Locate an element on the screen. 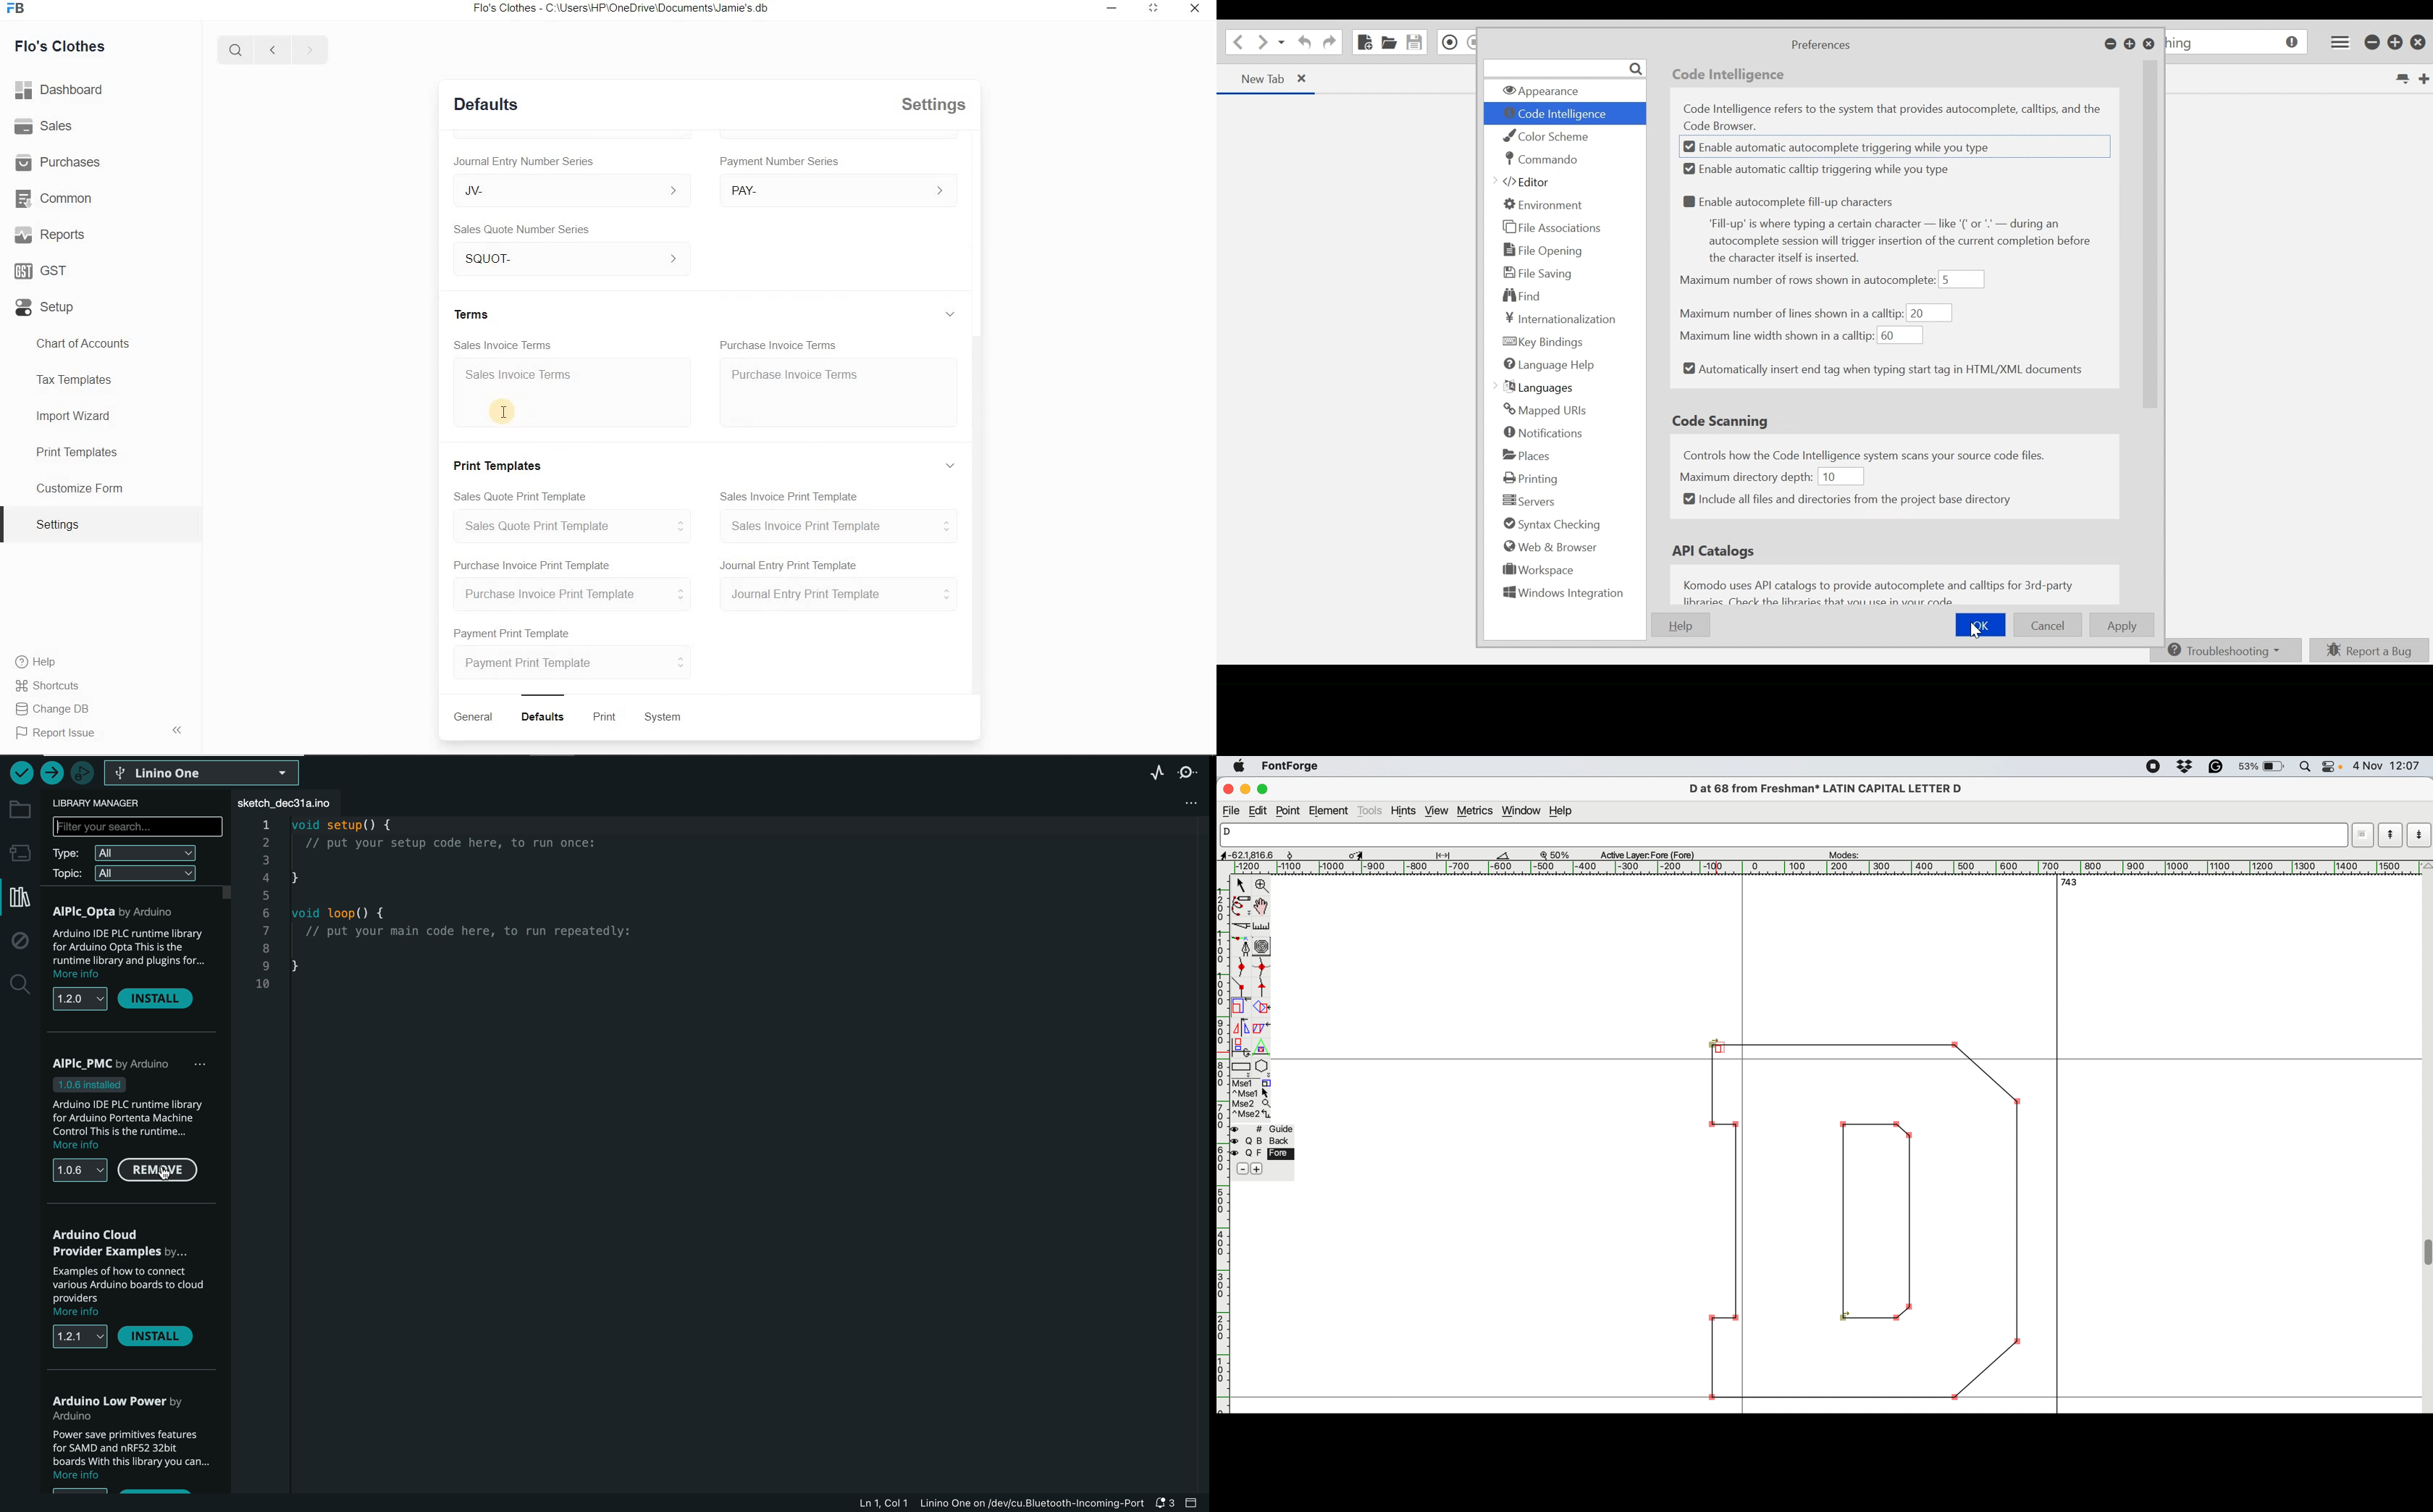 This screenshot has width=2436, height=1512. Sales Invoice Print Template is located at coordinates (789, 496).